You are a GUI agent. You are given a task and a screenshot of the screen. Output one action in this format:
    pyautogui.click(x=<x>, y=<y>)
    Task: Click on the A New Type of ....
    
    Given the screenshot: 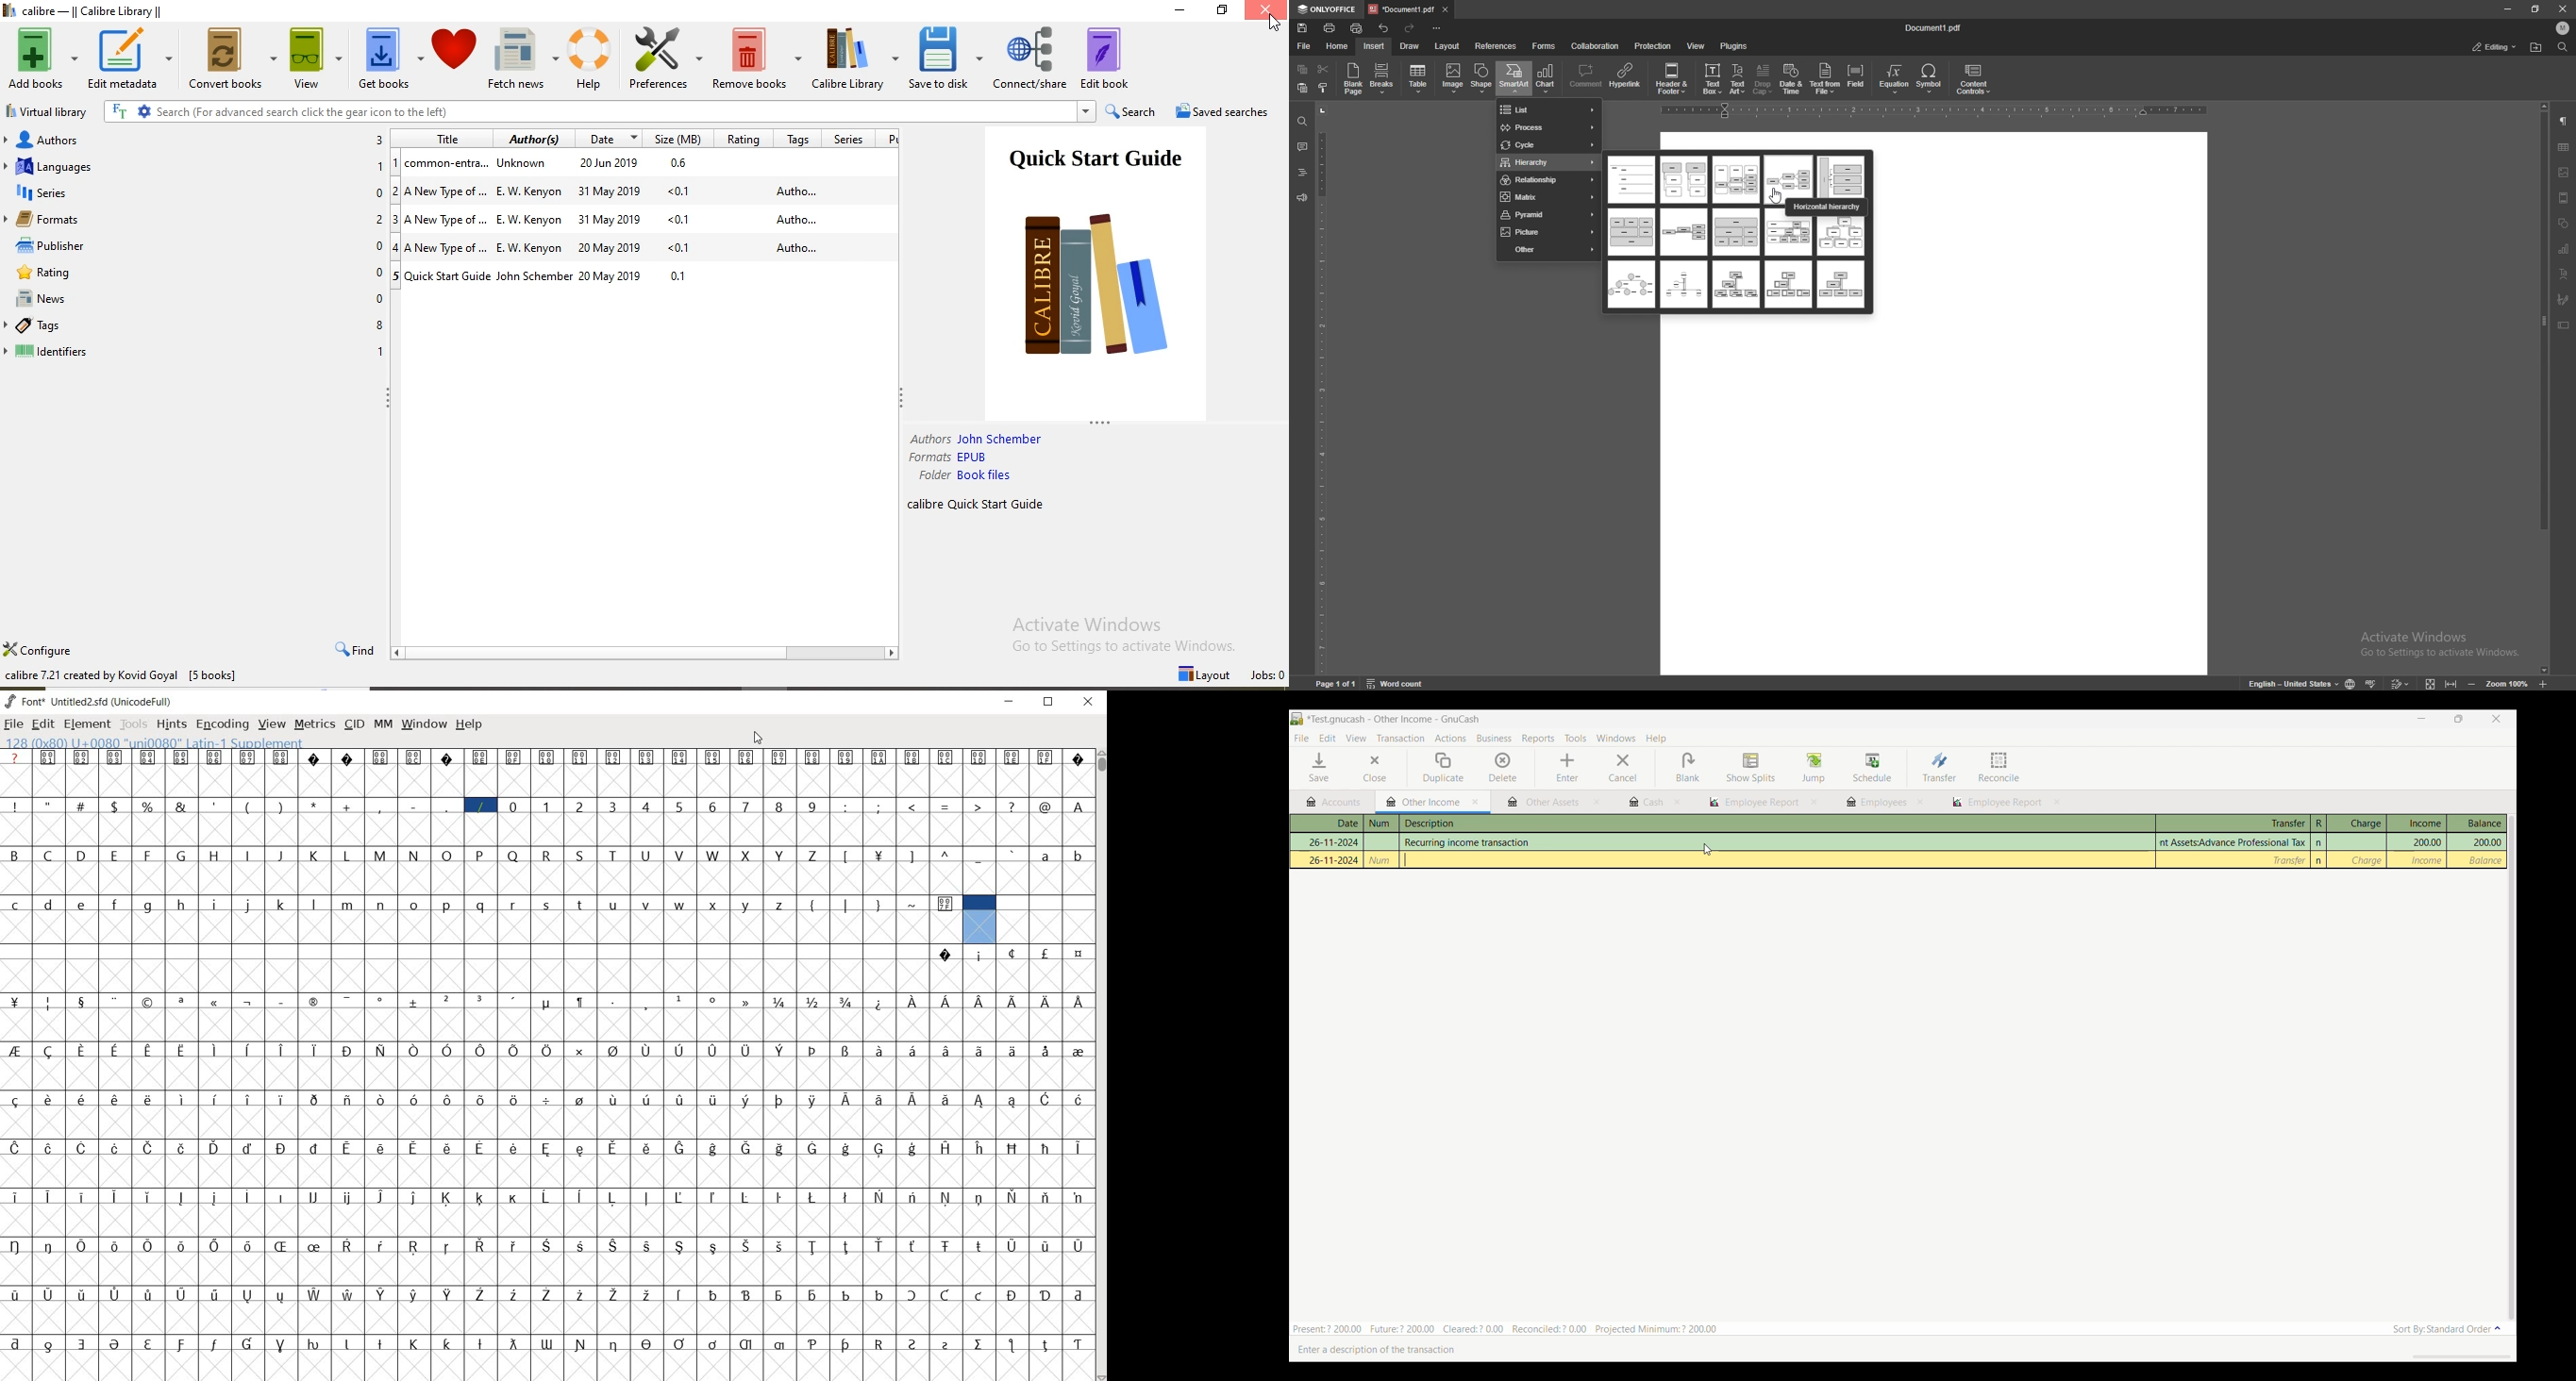 What is the action you would take?
    pyautogui.click(x=448, y=191)
    